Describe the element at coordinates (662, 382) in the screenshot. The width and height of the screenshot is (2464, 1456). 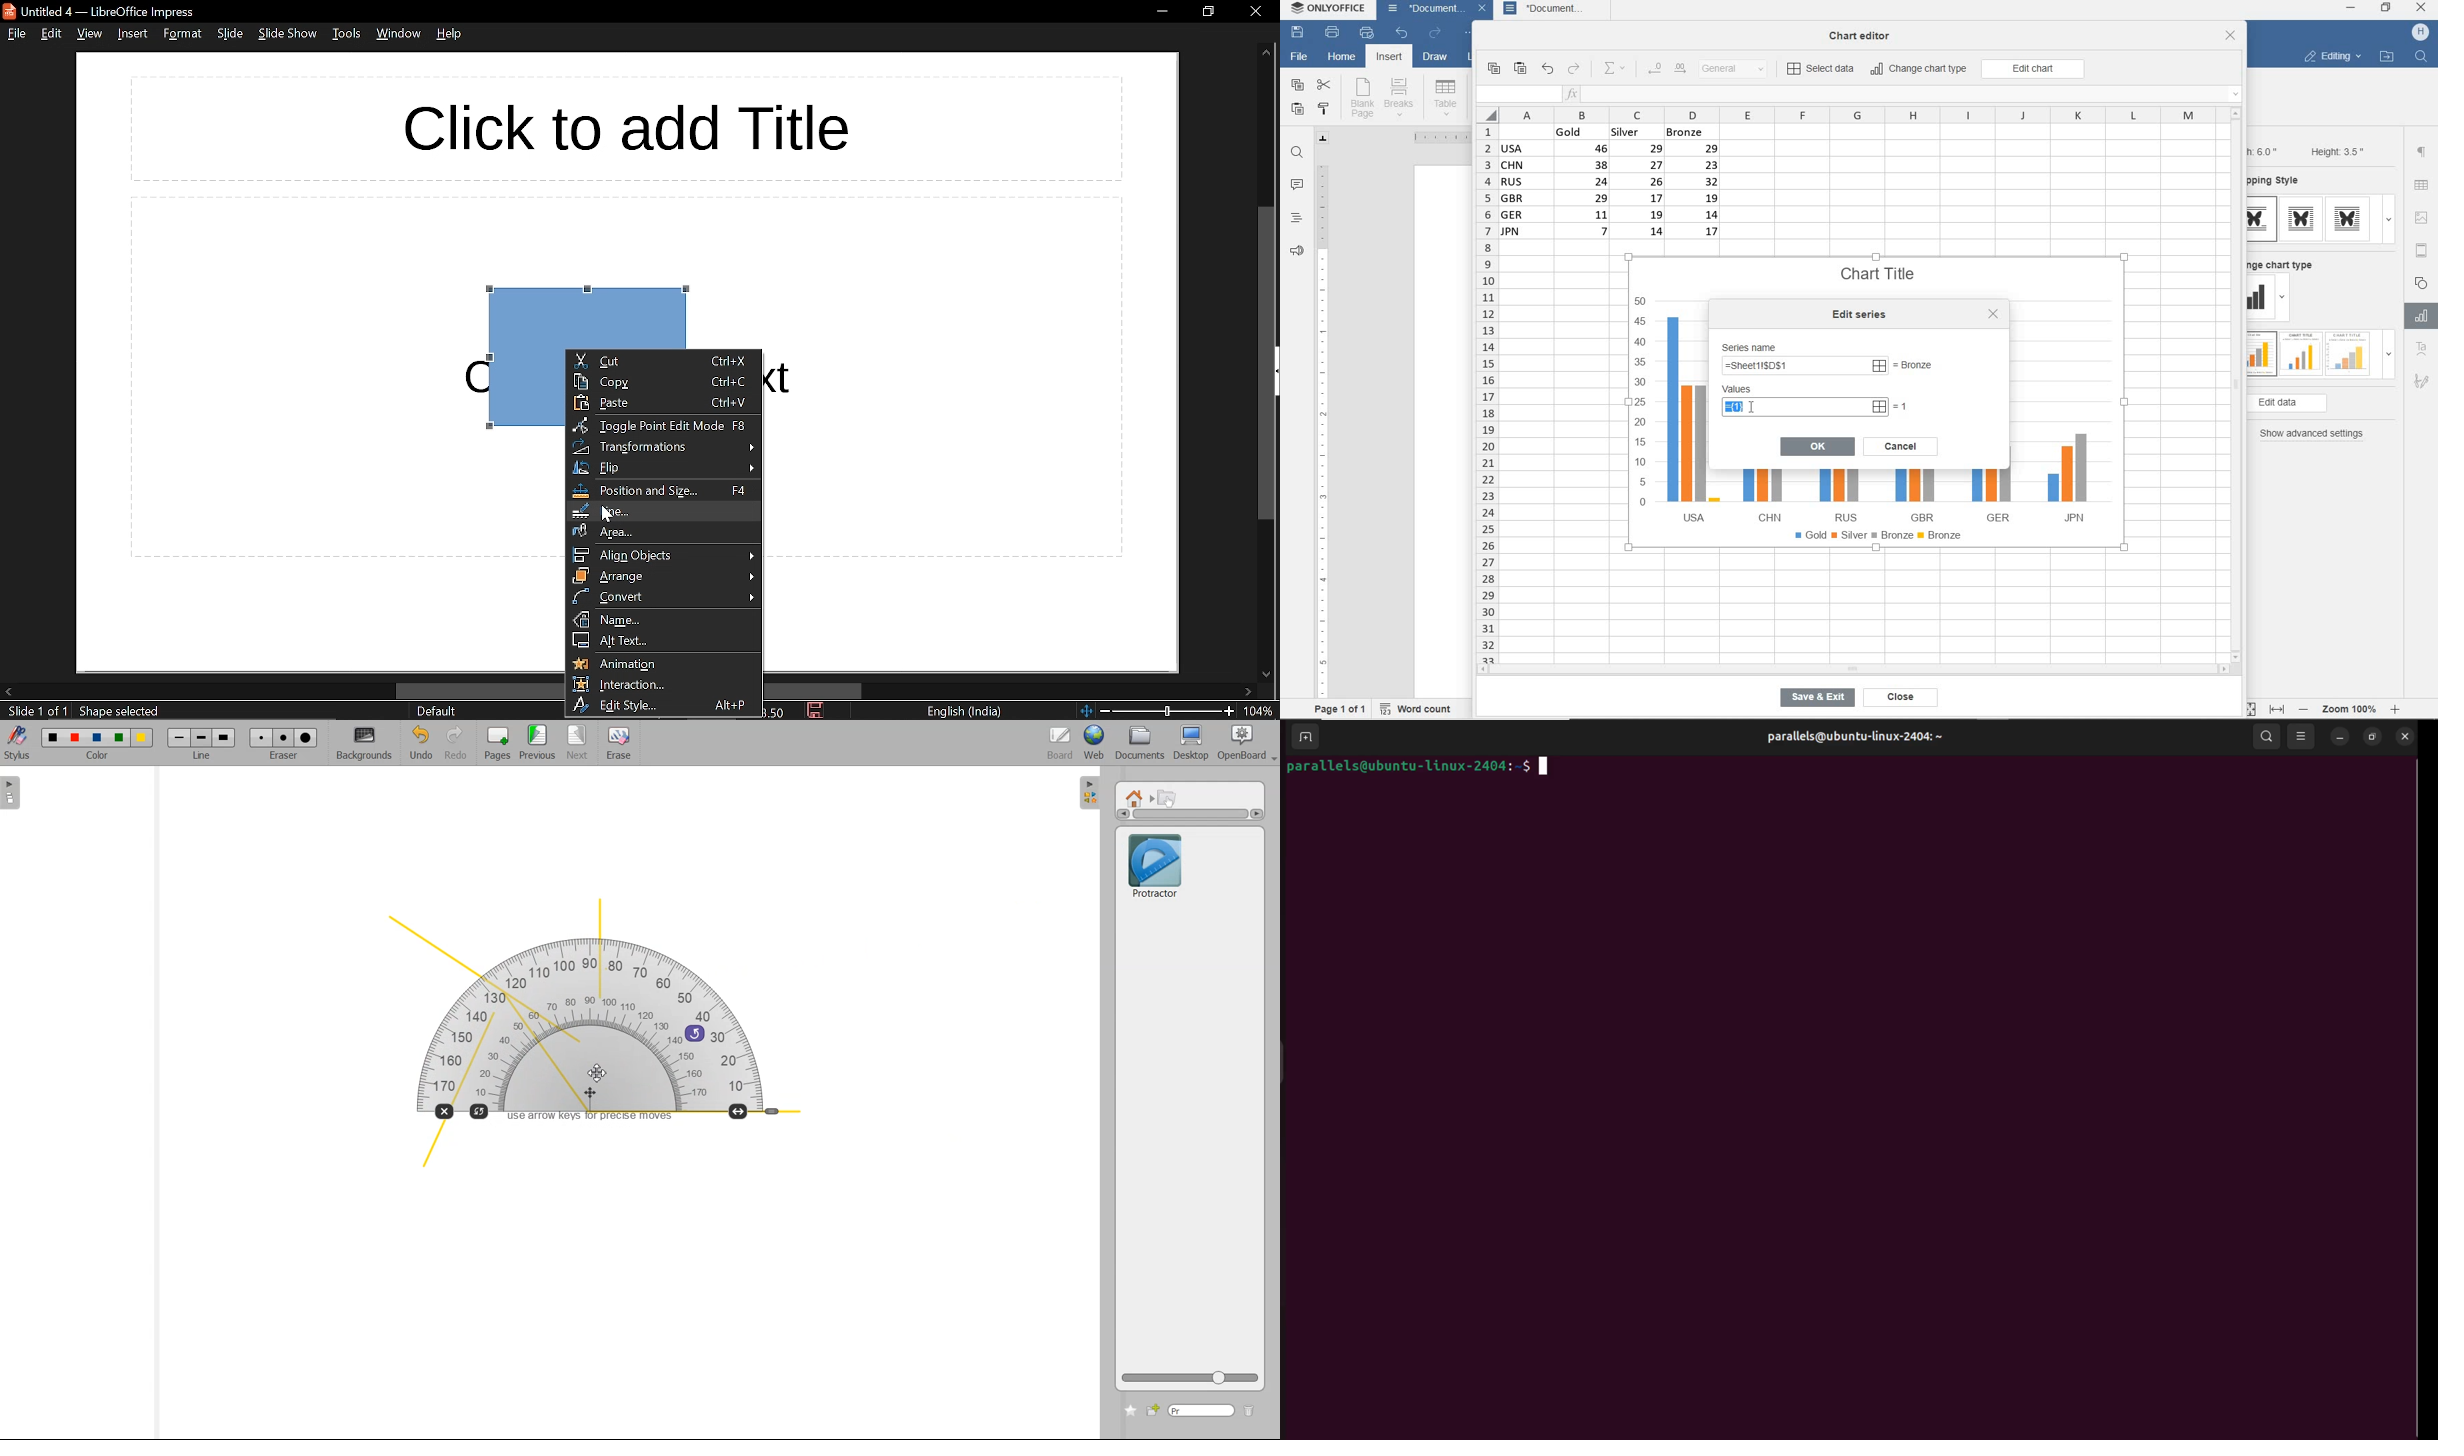
I see `copy` at that location.